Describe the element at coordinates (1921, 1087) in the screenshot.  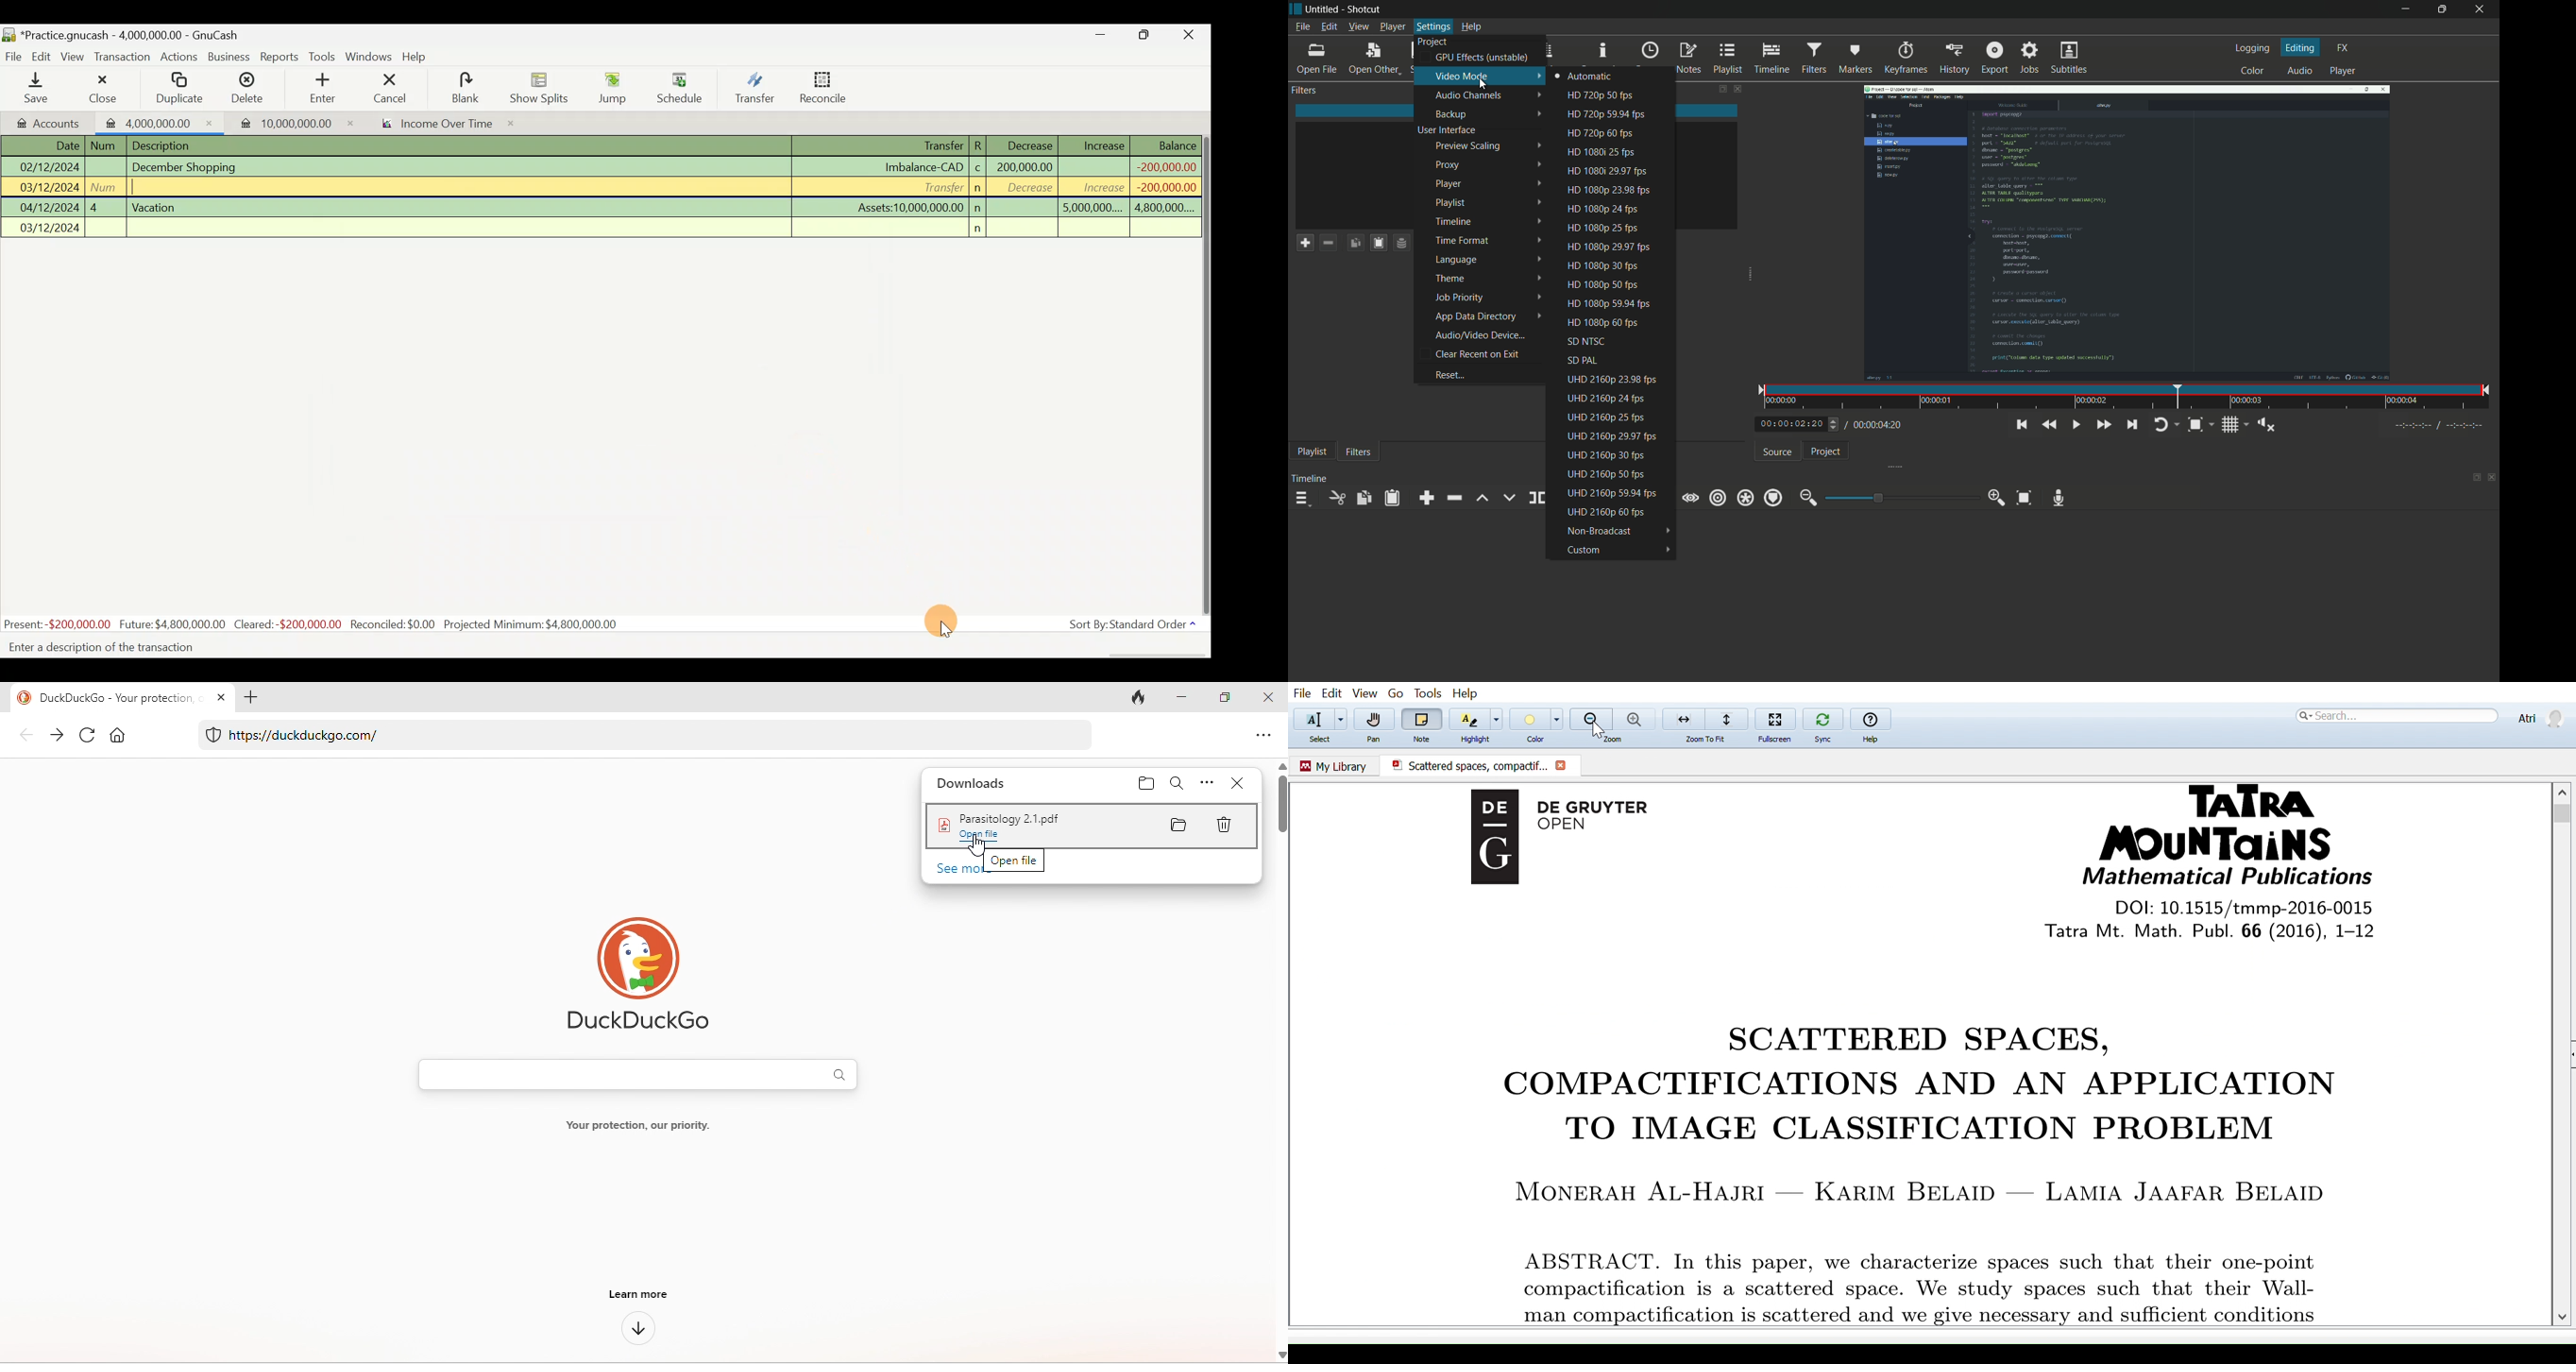
I see `COMPACTIFICATIONS AND AN APPLICATION` at that location.